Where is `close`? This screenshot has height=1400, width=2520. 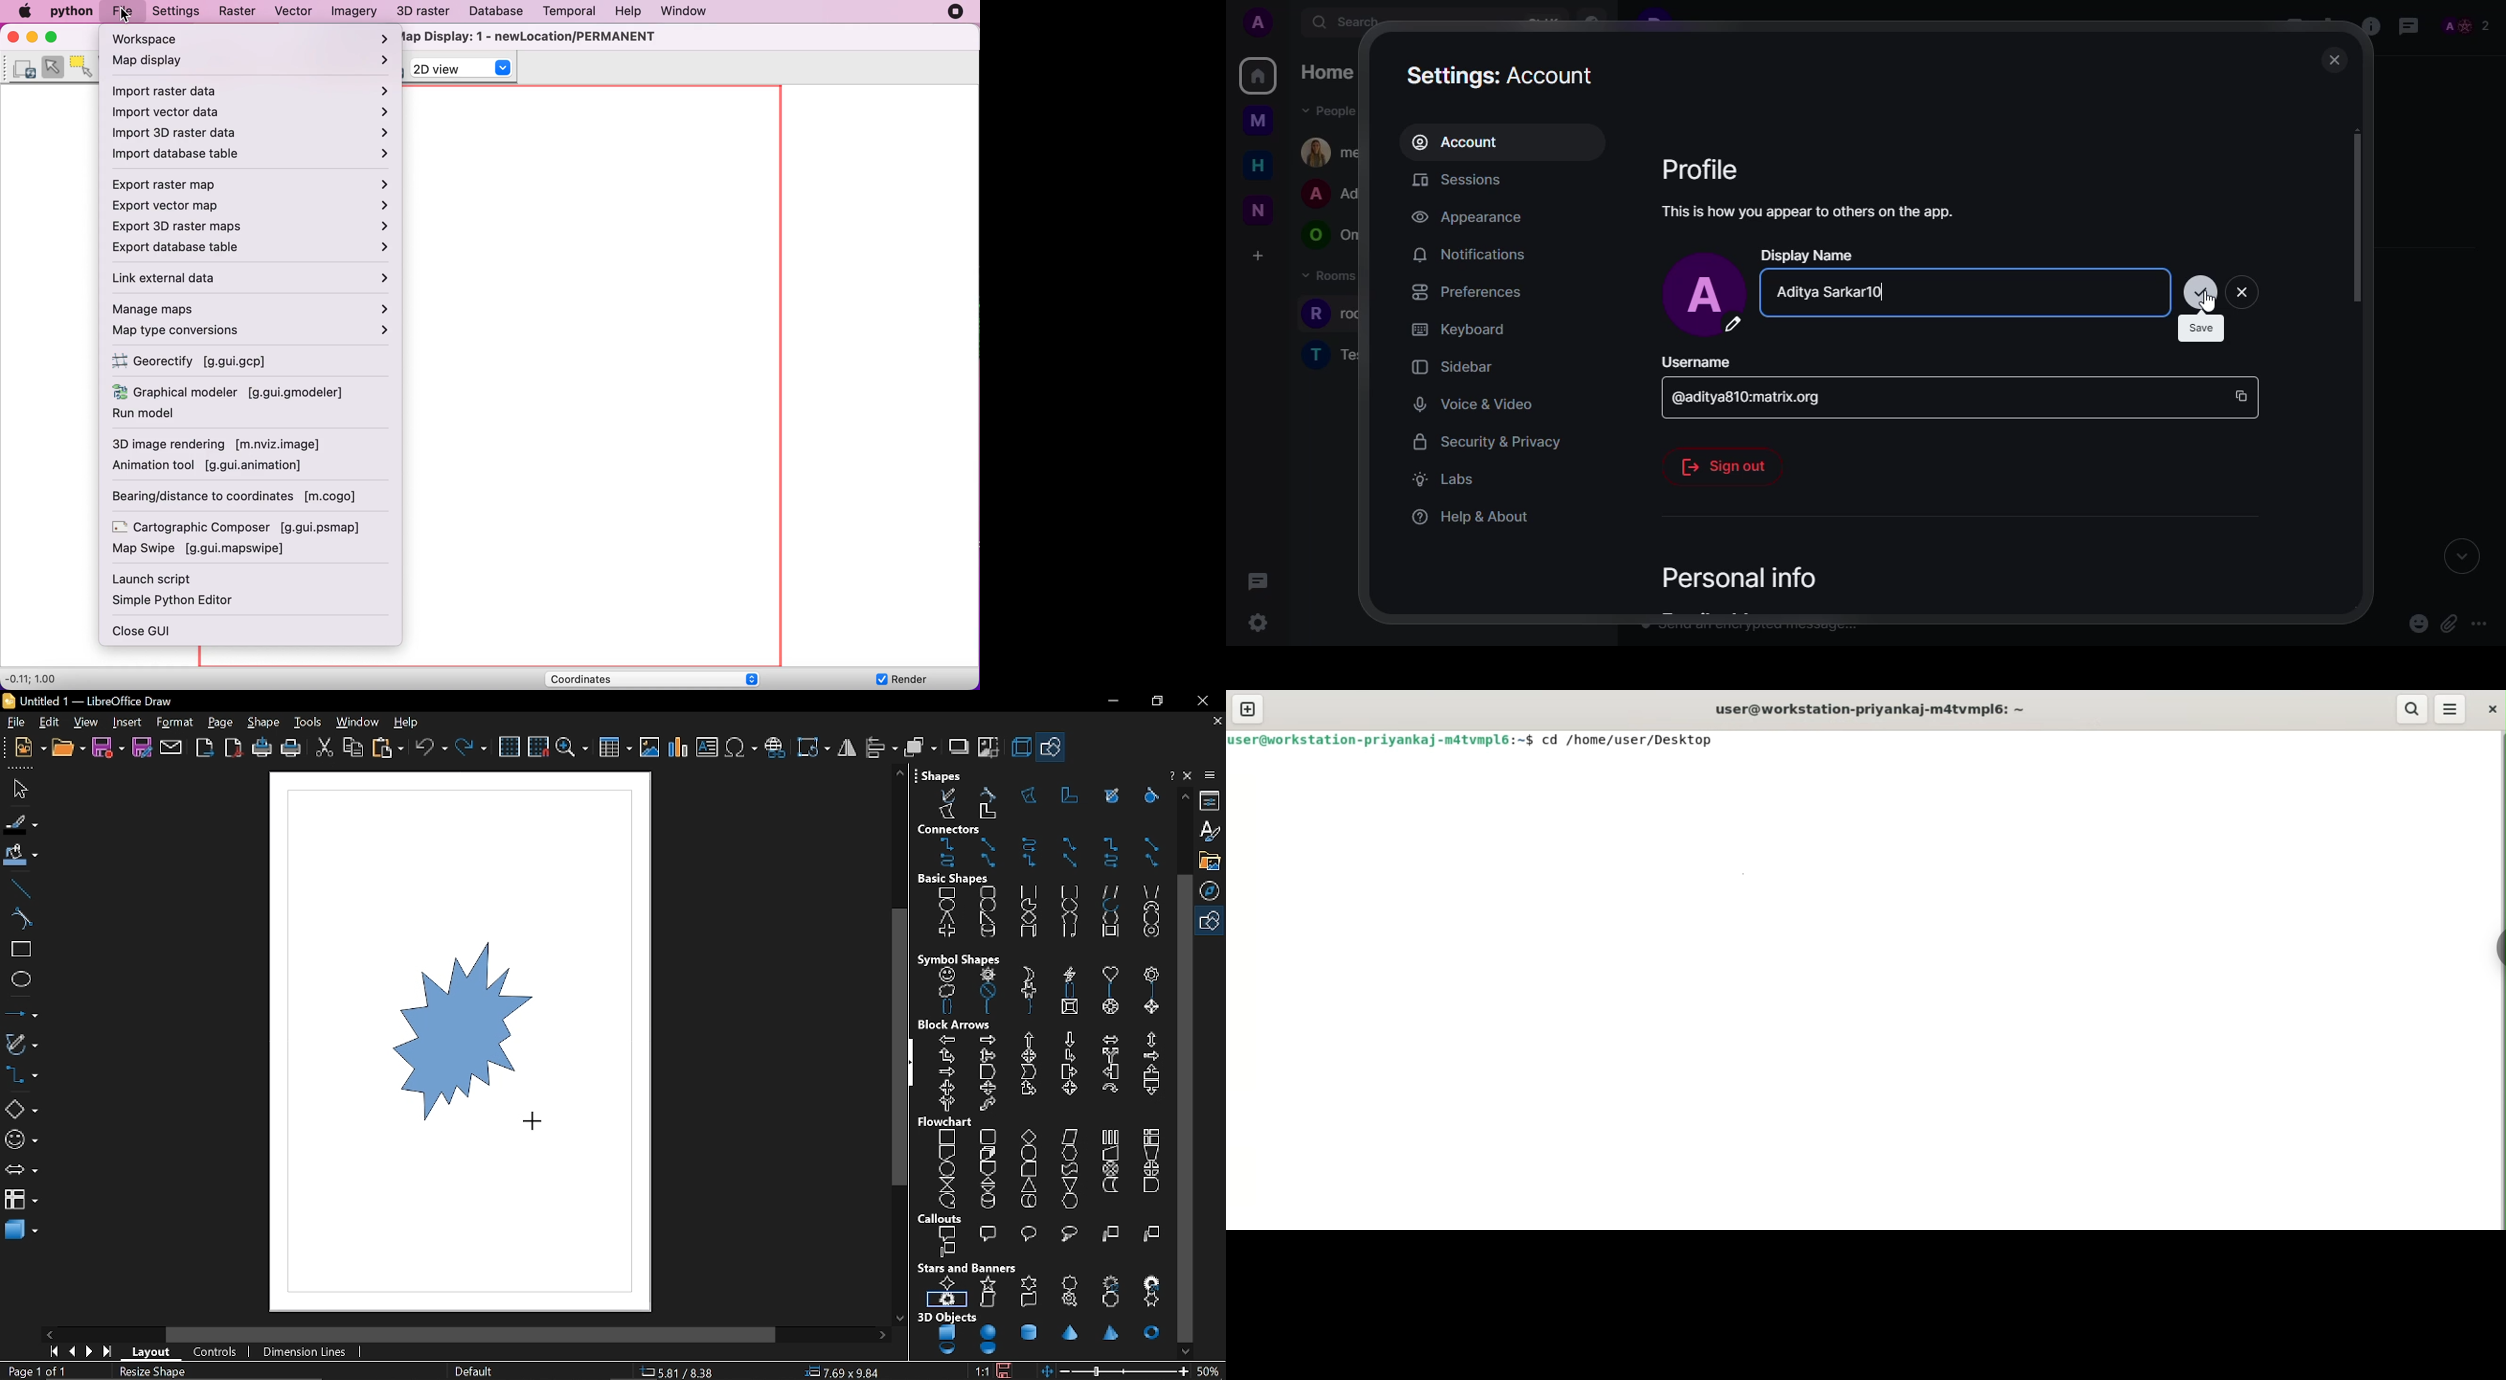
close is located at coordinates (2491, 711).